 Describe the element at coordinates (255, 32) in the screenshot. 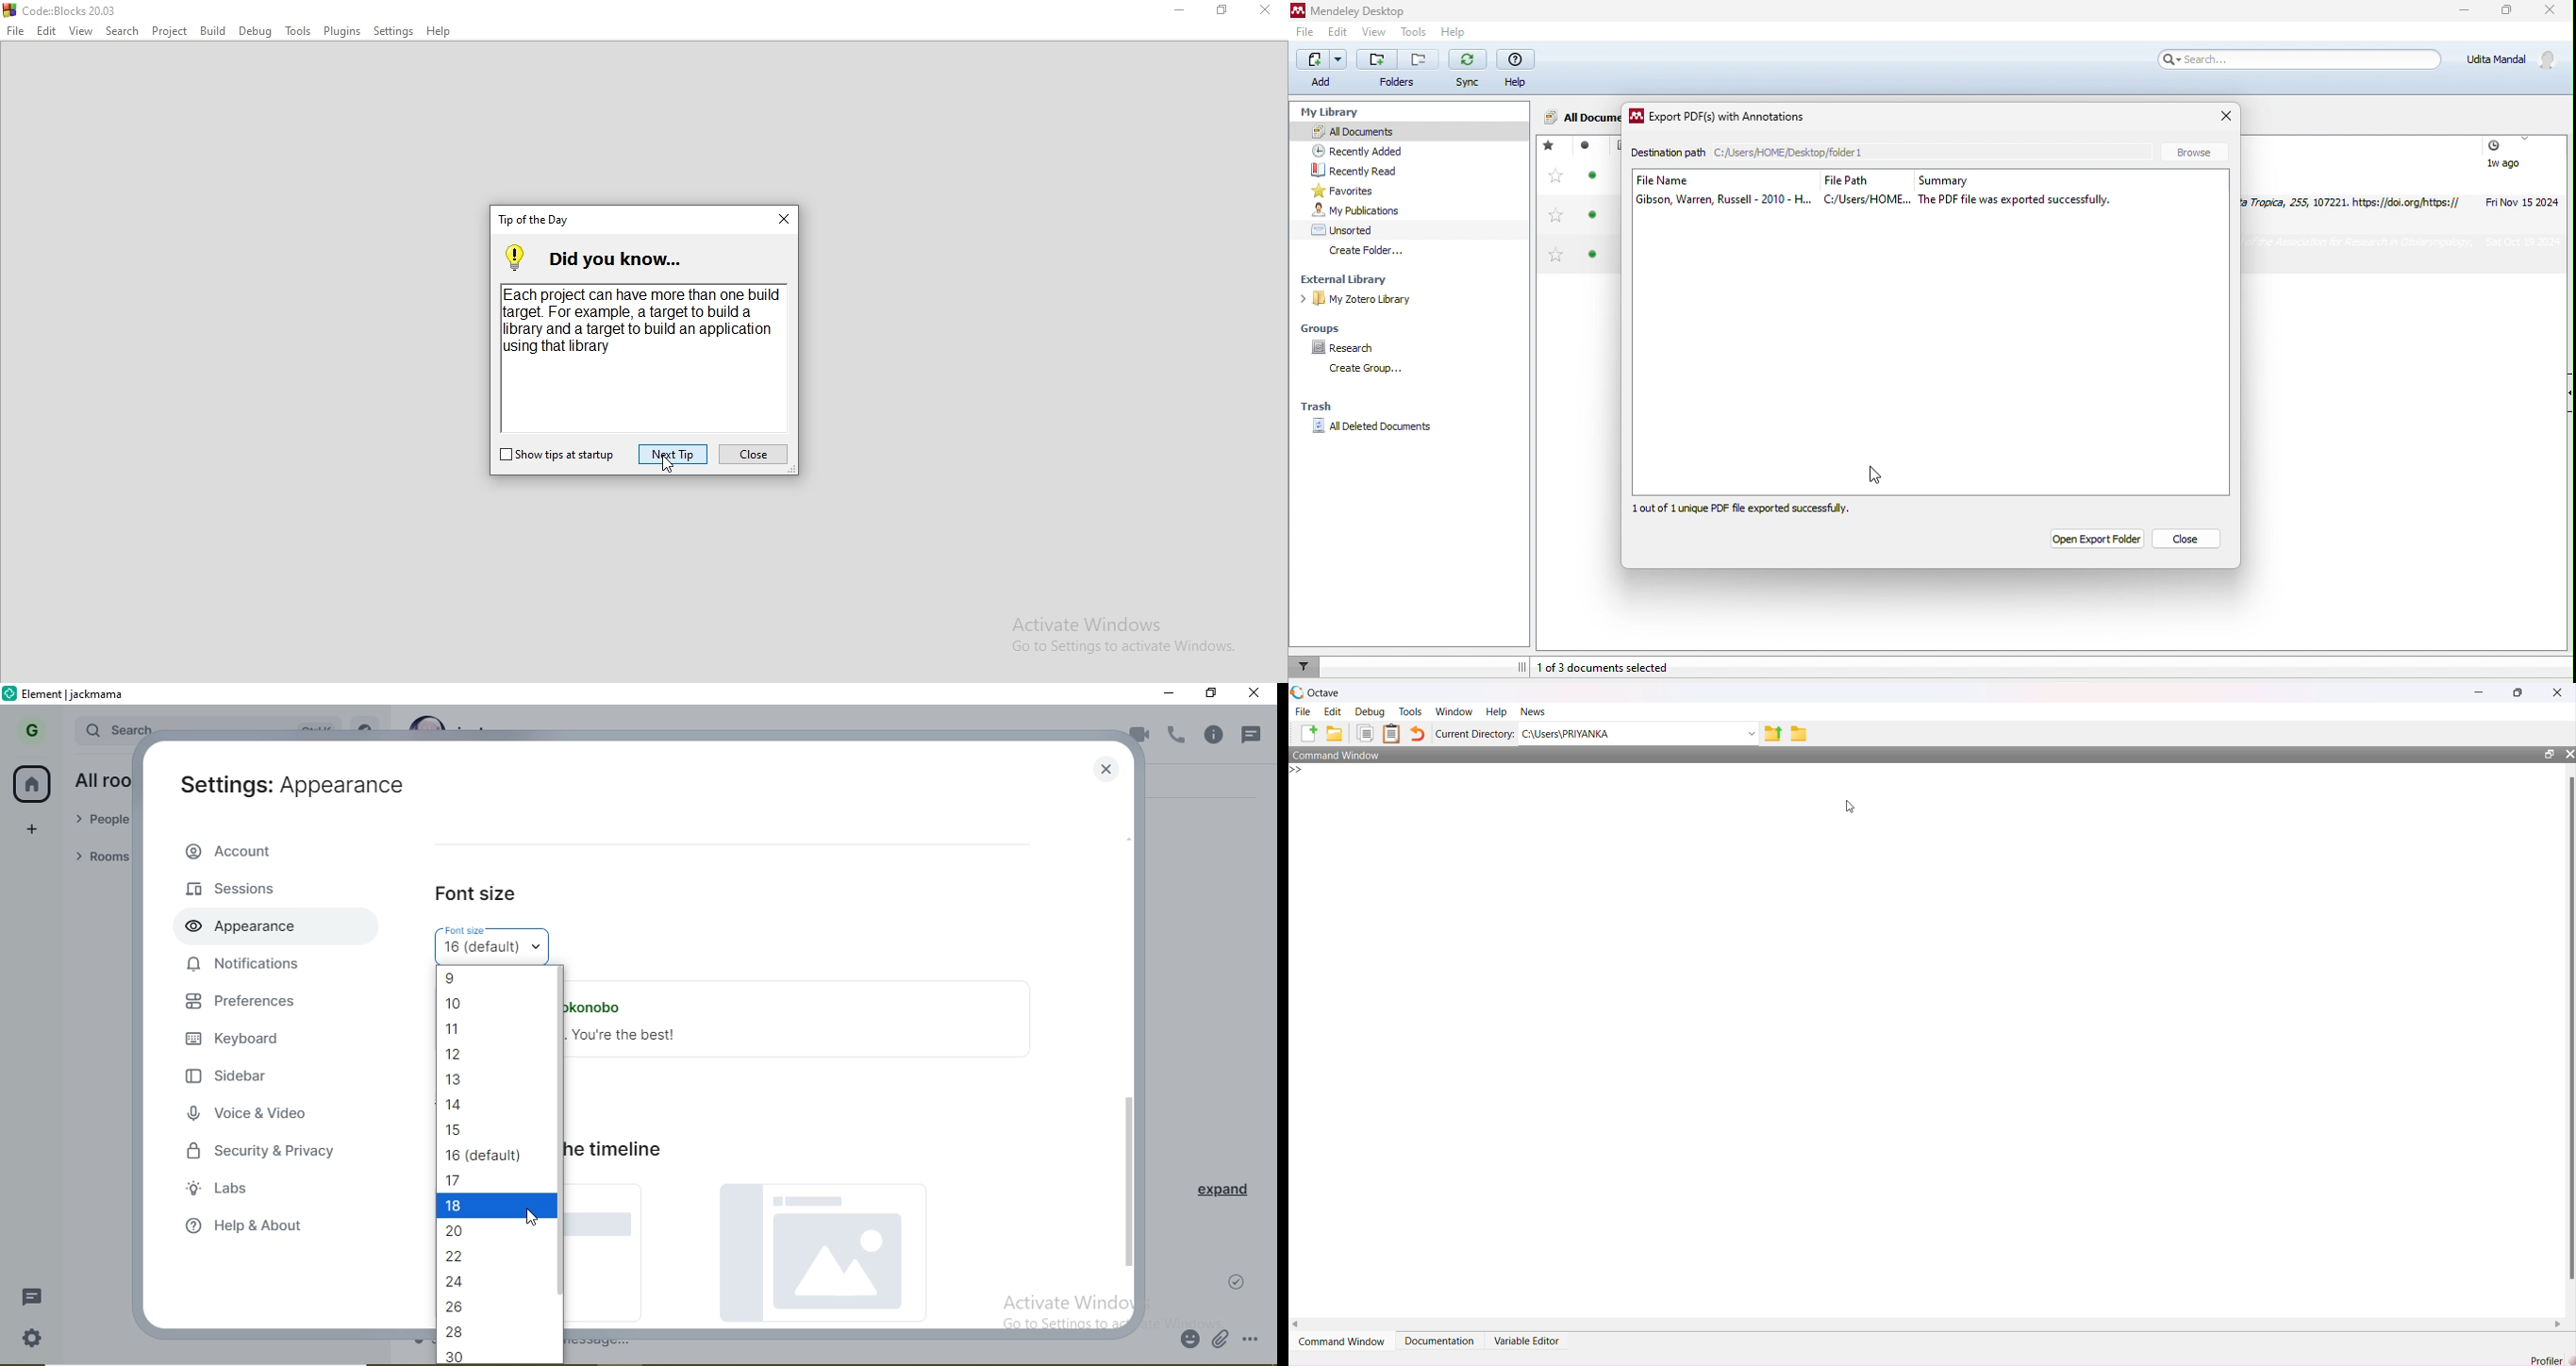

I see `Debug ` at that location.